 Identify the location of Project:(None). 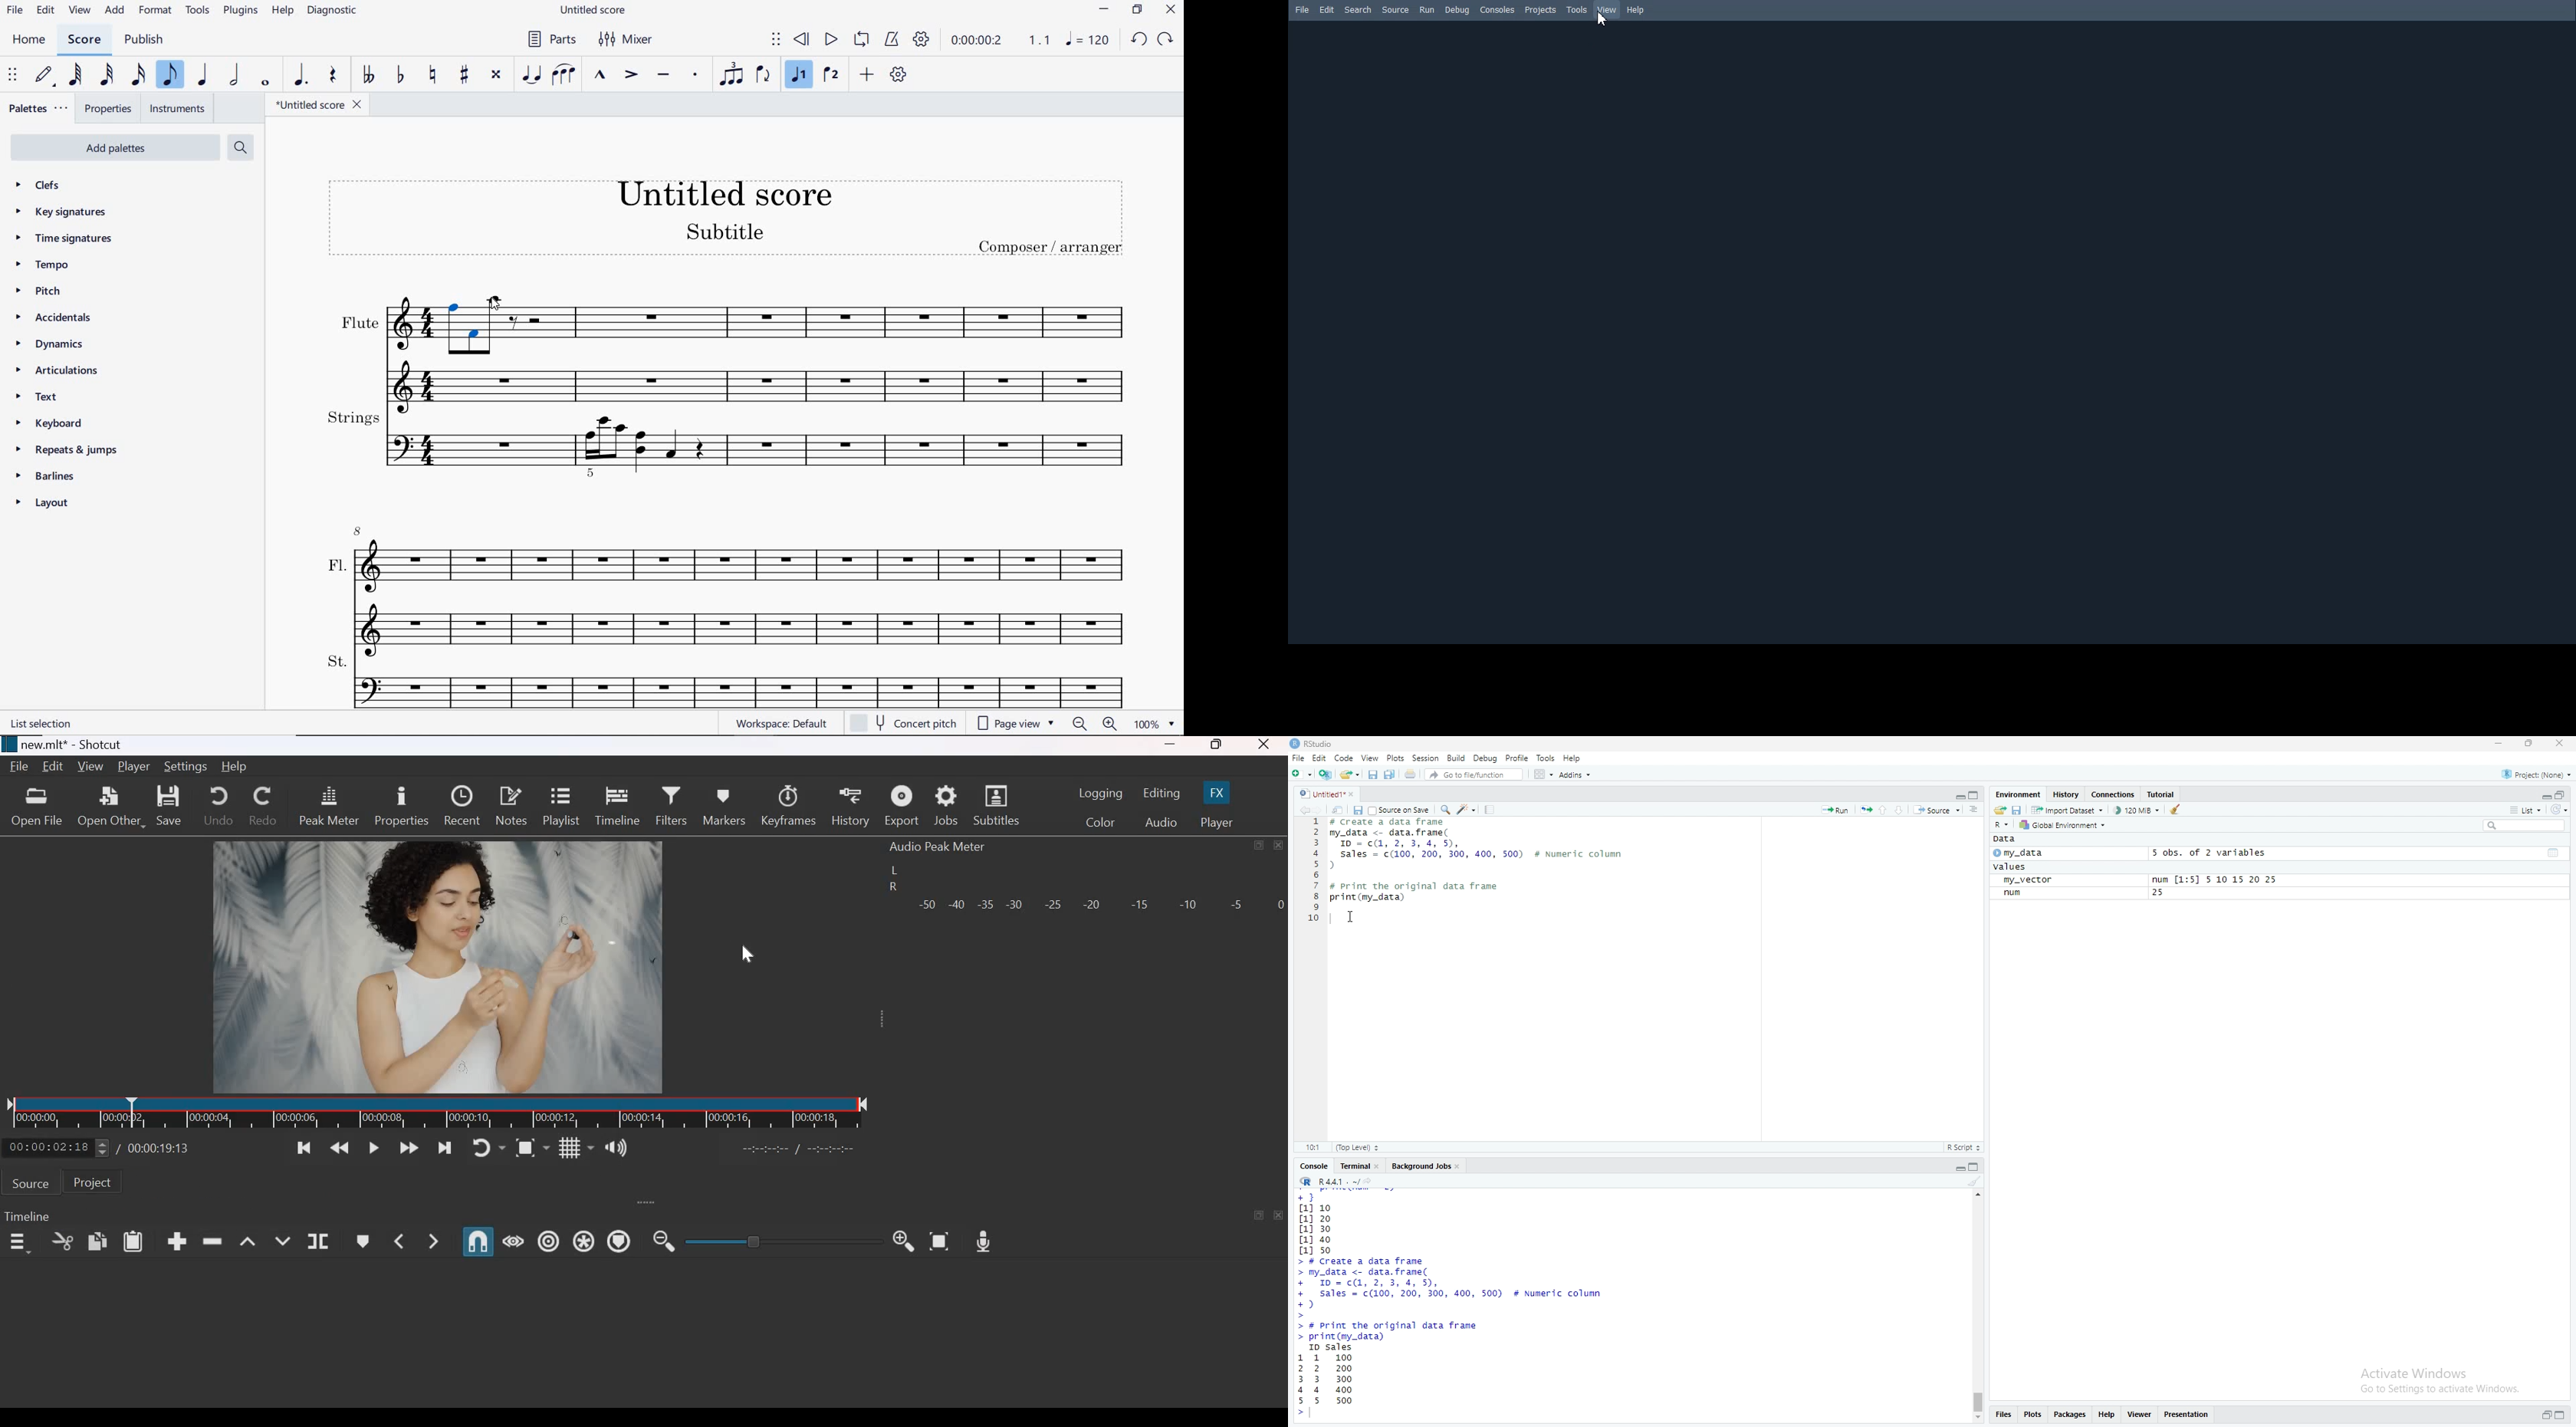
(2540, 772).